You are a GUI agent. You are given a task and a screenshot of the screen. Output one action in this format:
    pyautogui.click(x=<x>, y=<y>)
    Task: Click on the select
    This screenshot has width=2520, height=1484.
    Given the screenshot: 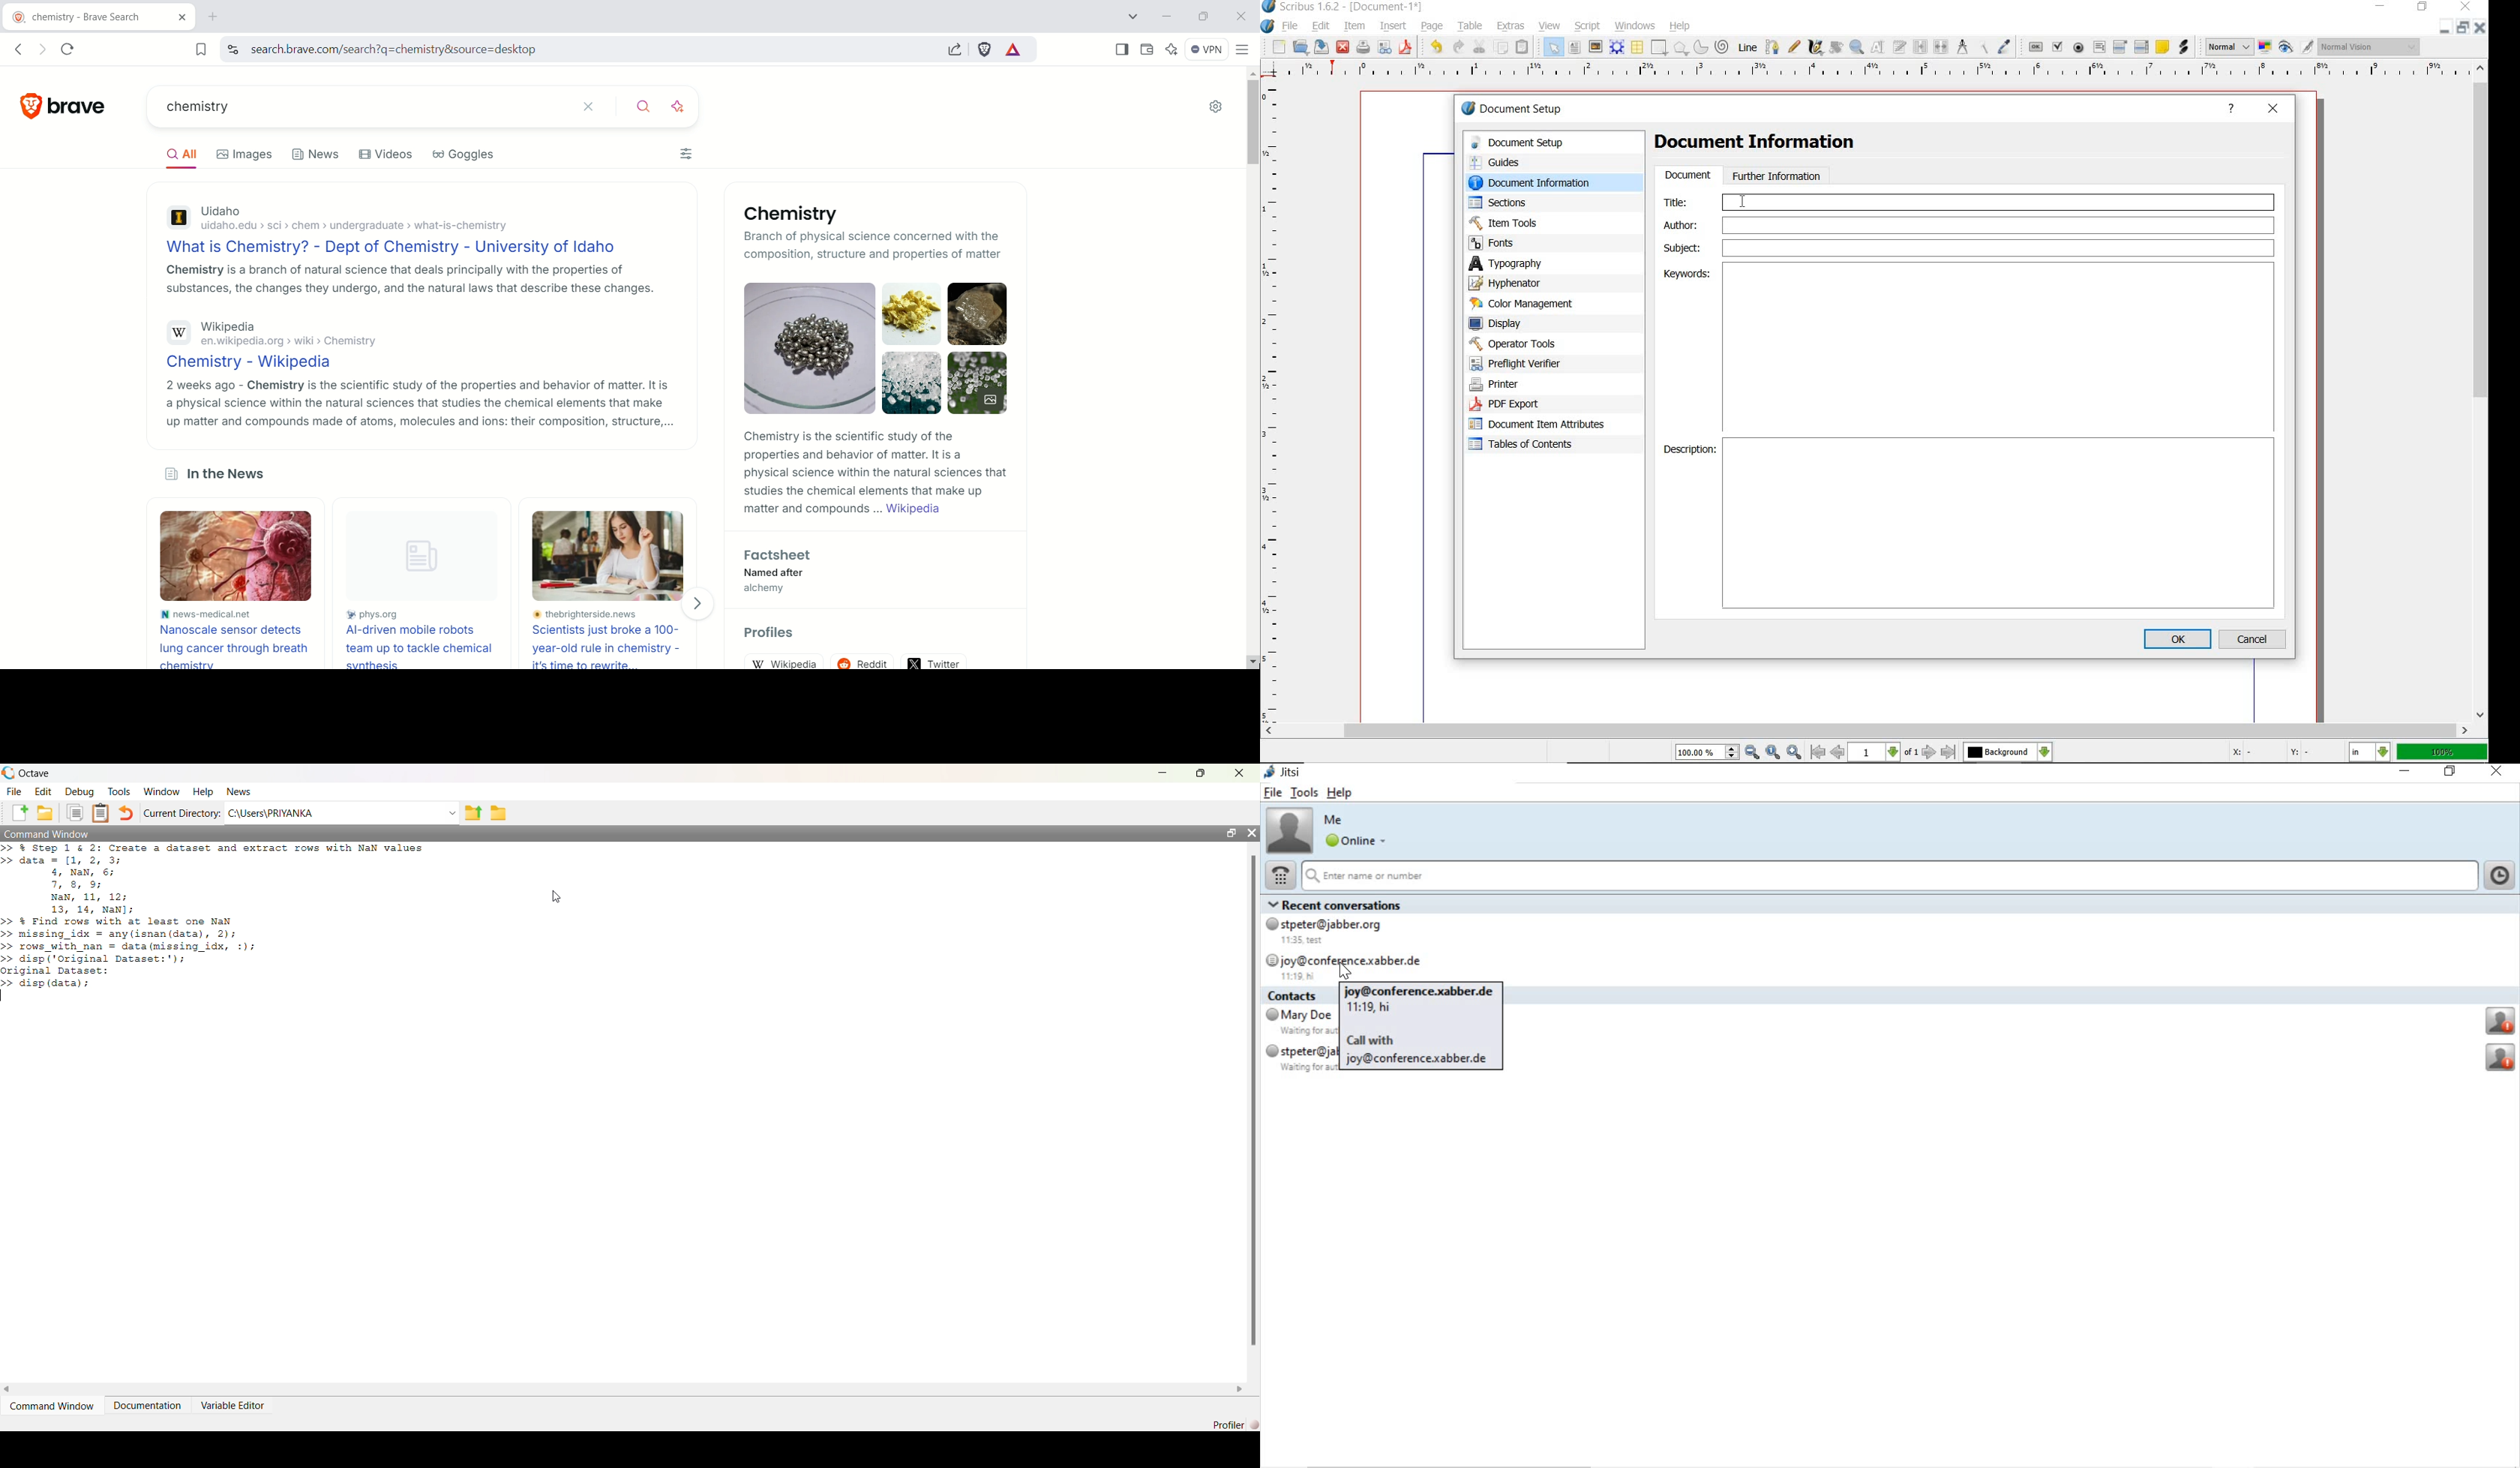 What is the action you would take?
    pyautogui.click(x=1555, y=47)
    